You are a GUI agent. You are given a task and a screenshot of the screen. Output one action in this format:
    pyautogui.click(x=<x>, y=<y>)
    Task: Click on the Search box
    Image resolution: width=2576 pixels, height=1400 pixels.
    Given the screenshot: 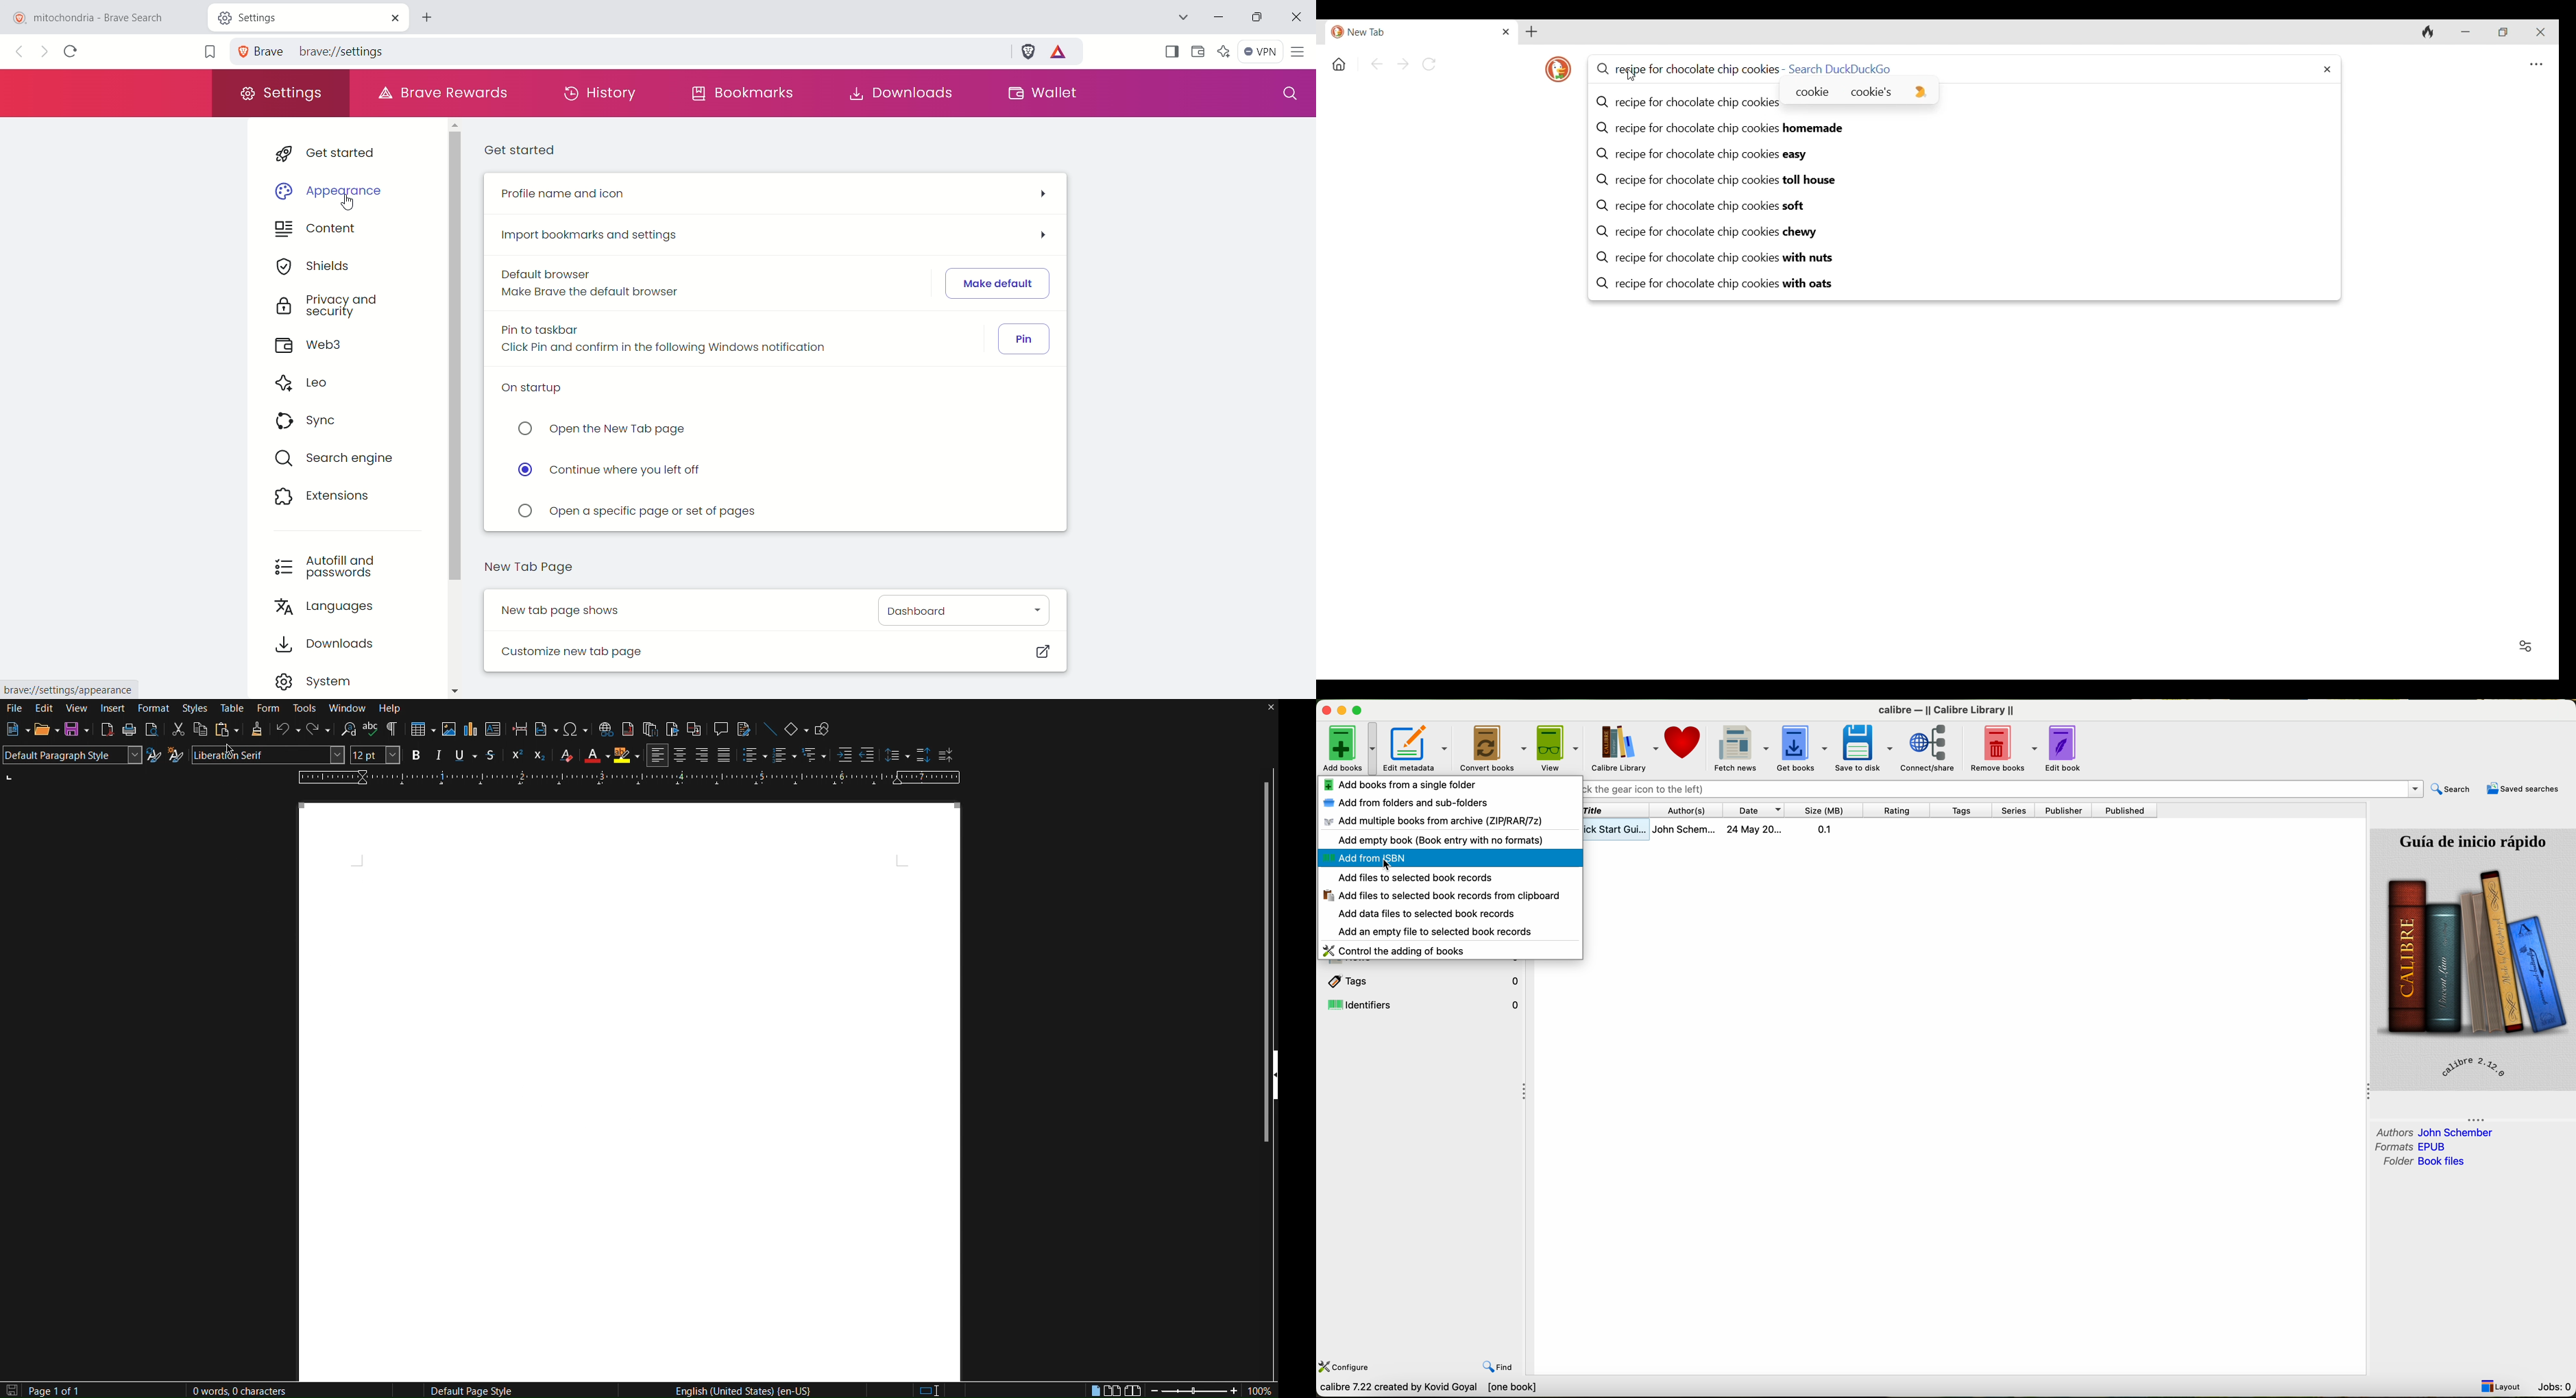 What is the action you would take?
    pyautogui.click(x=2131, y=69)
    